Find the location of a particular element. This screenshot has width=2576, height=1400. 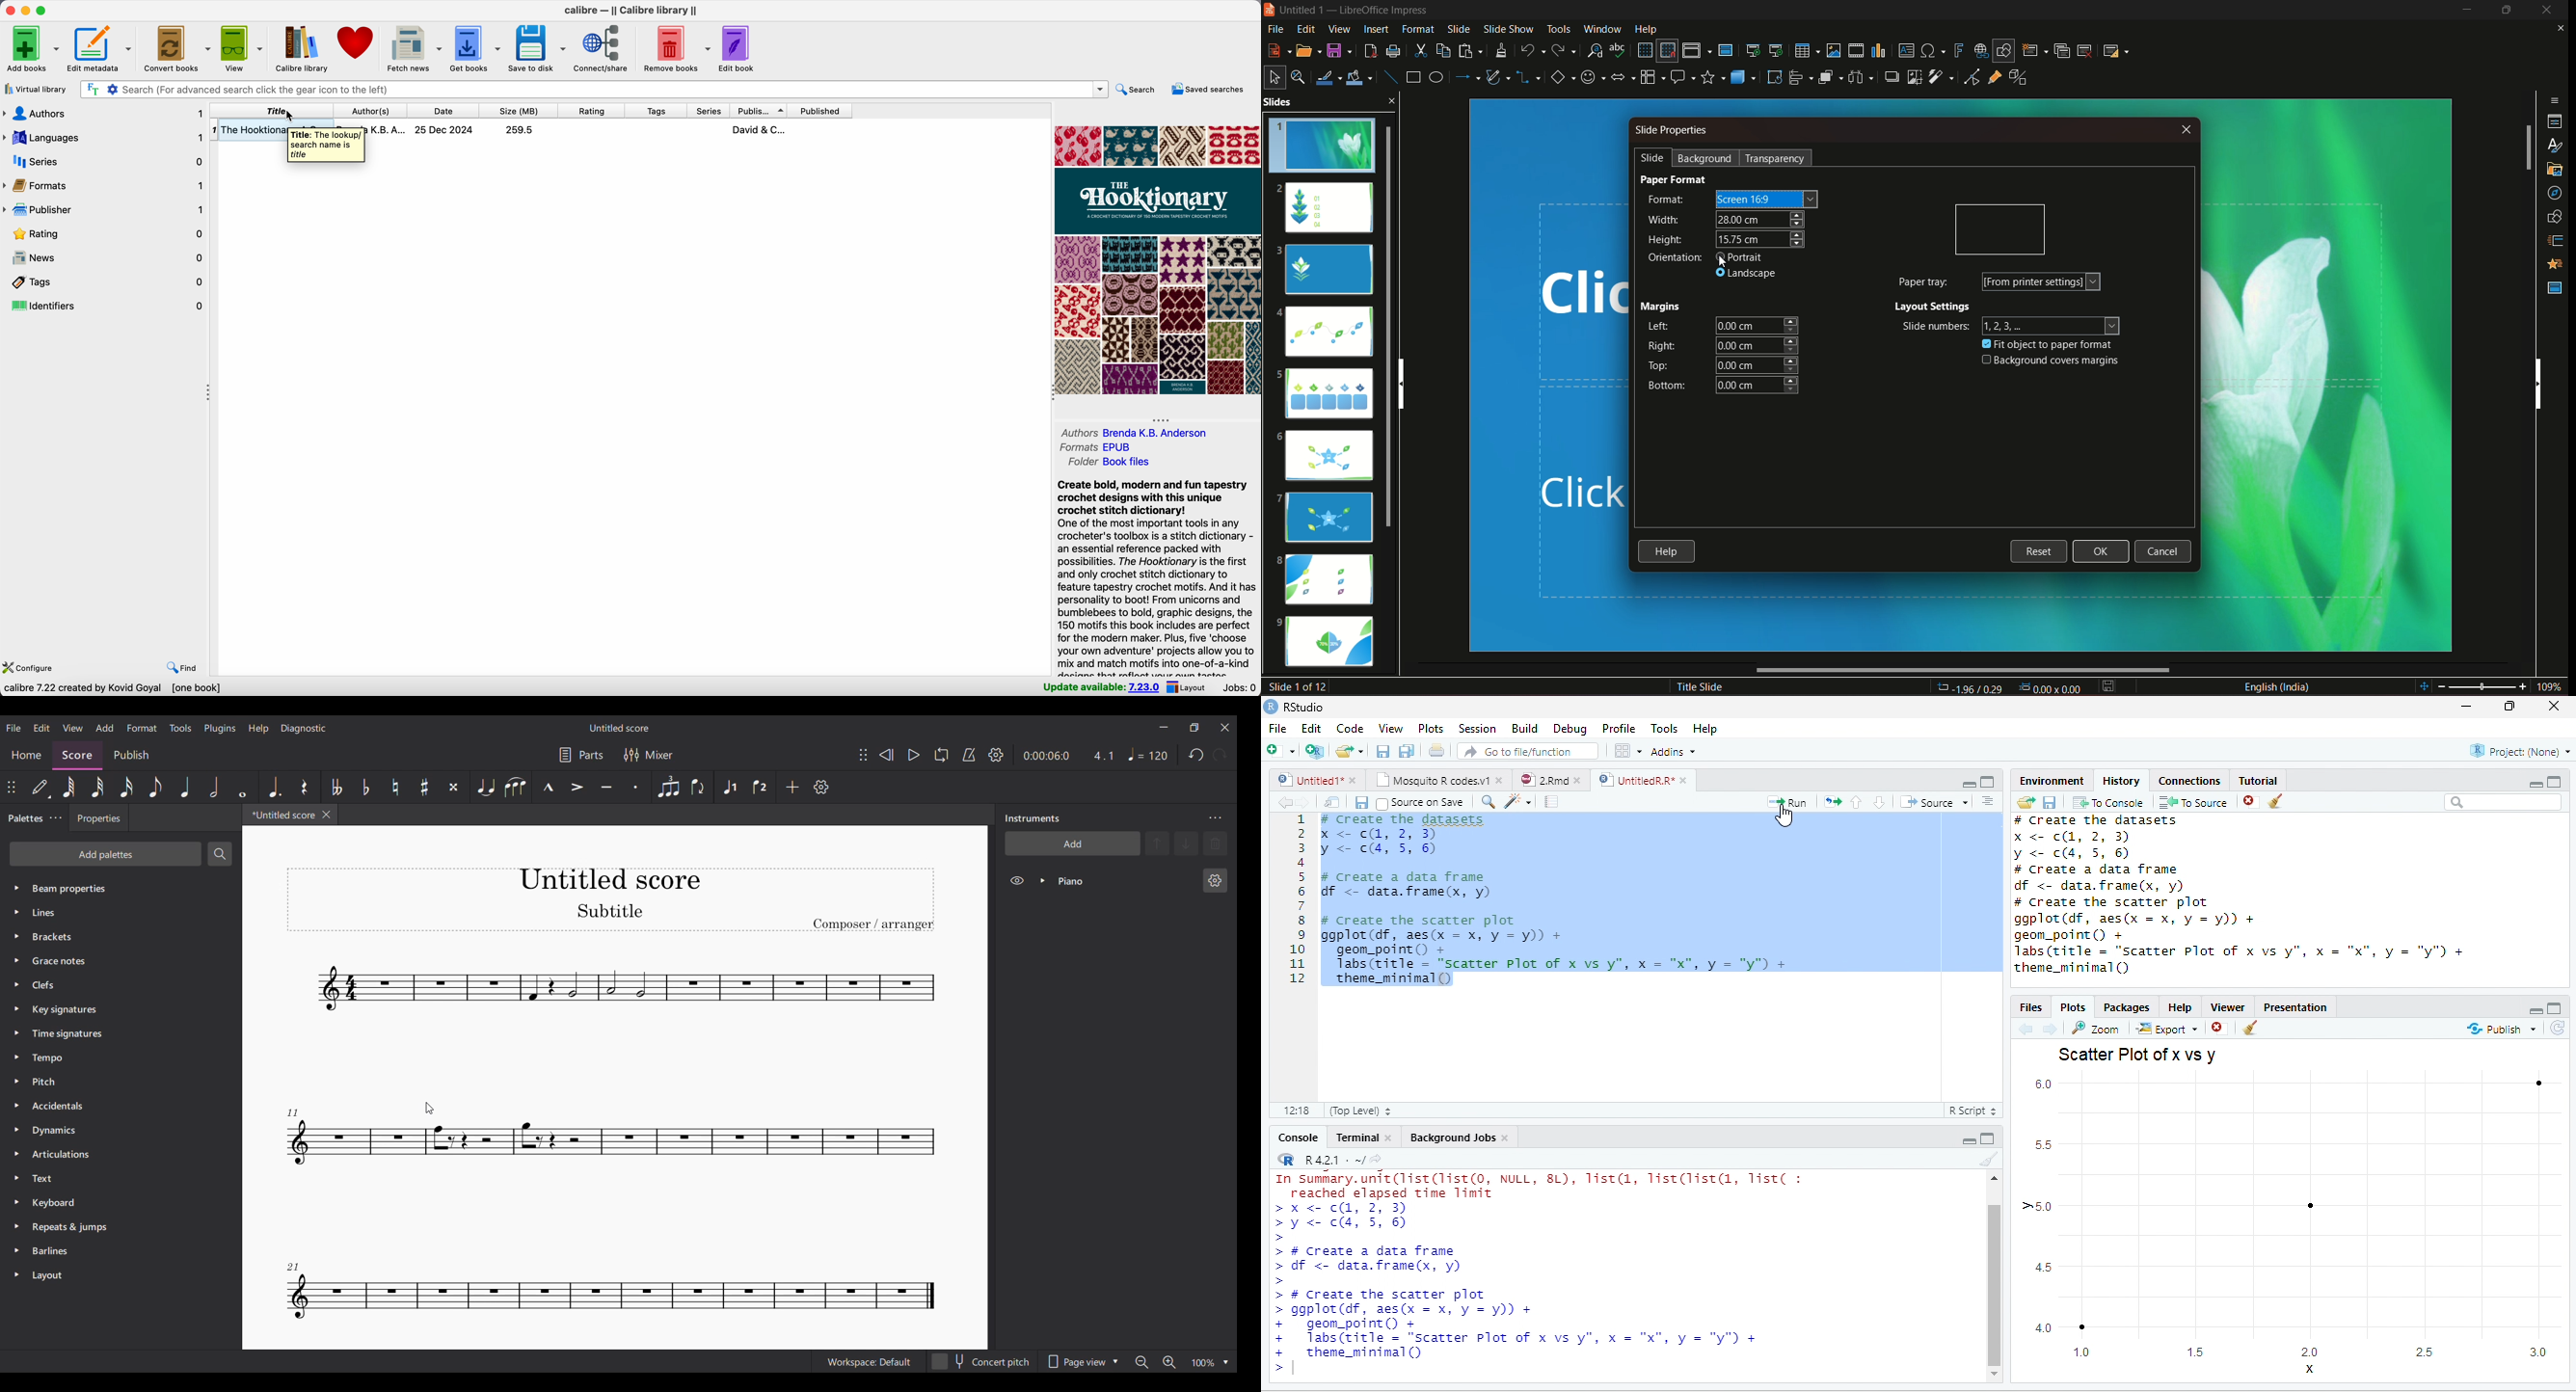

Go forward to next source location is located at coordinates (1303, 803).